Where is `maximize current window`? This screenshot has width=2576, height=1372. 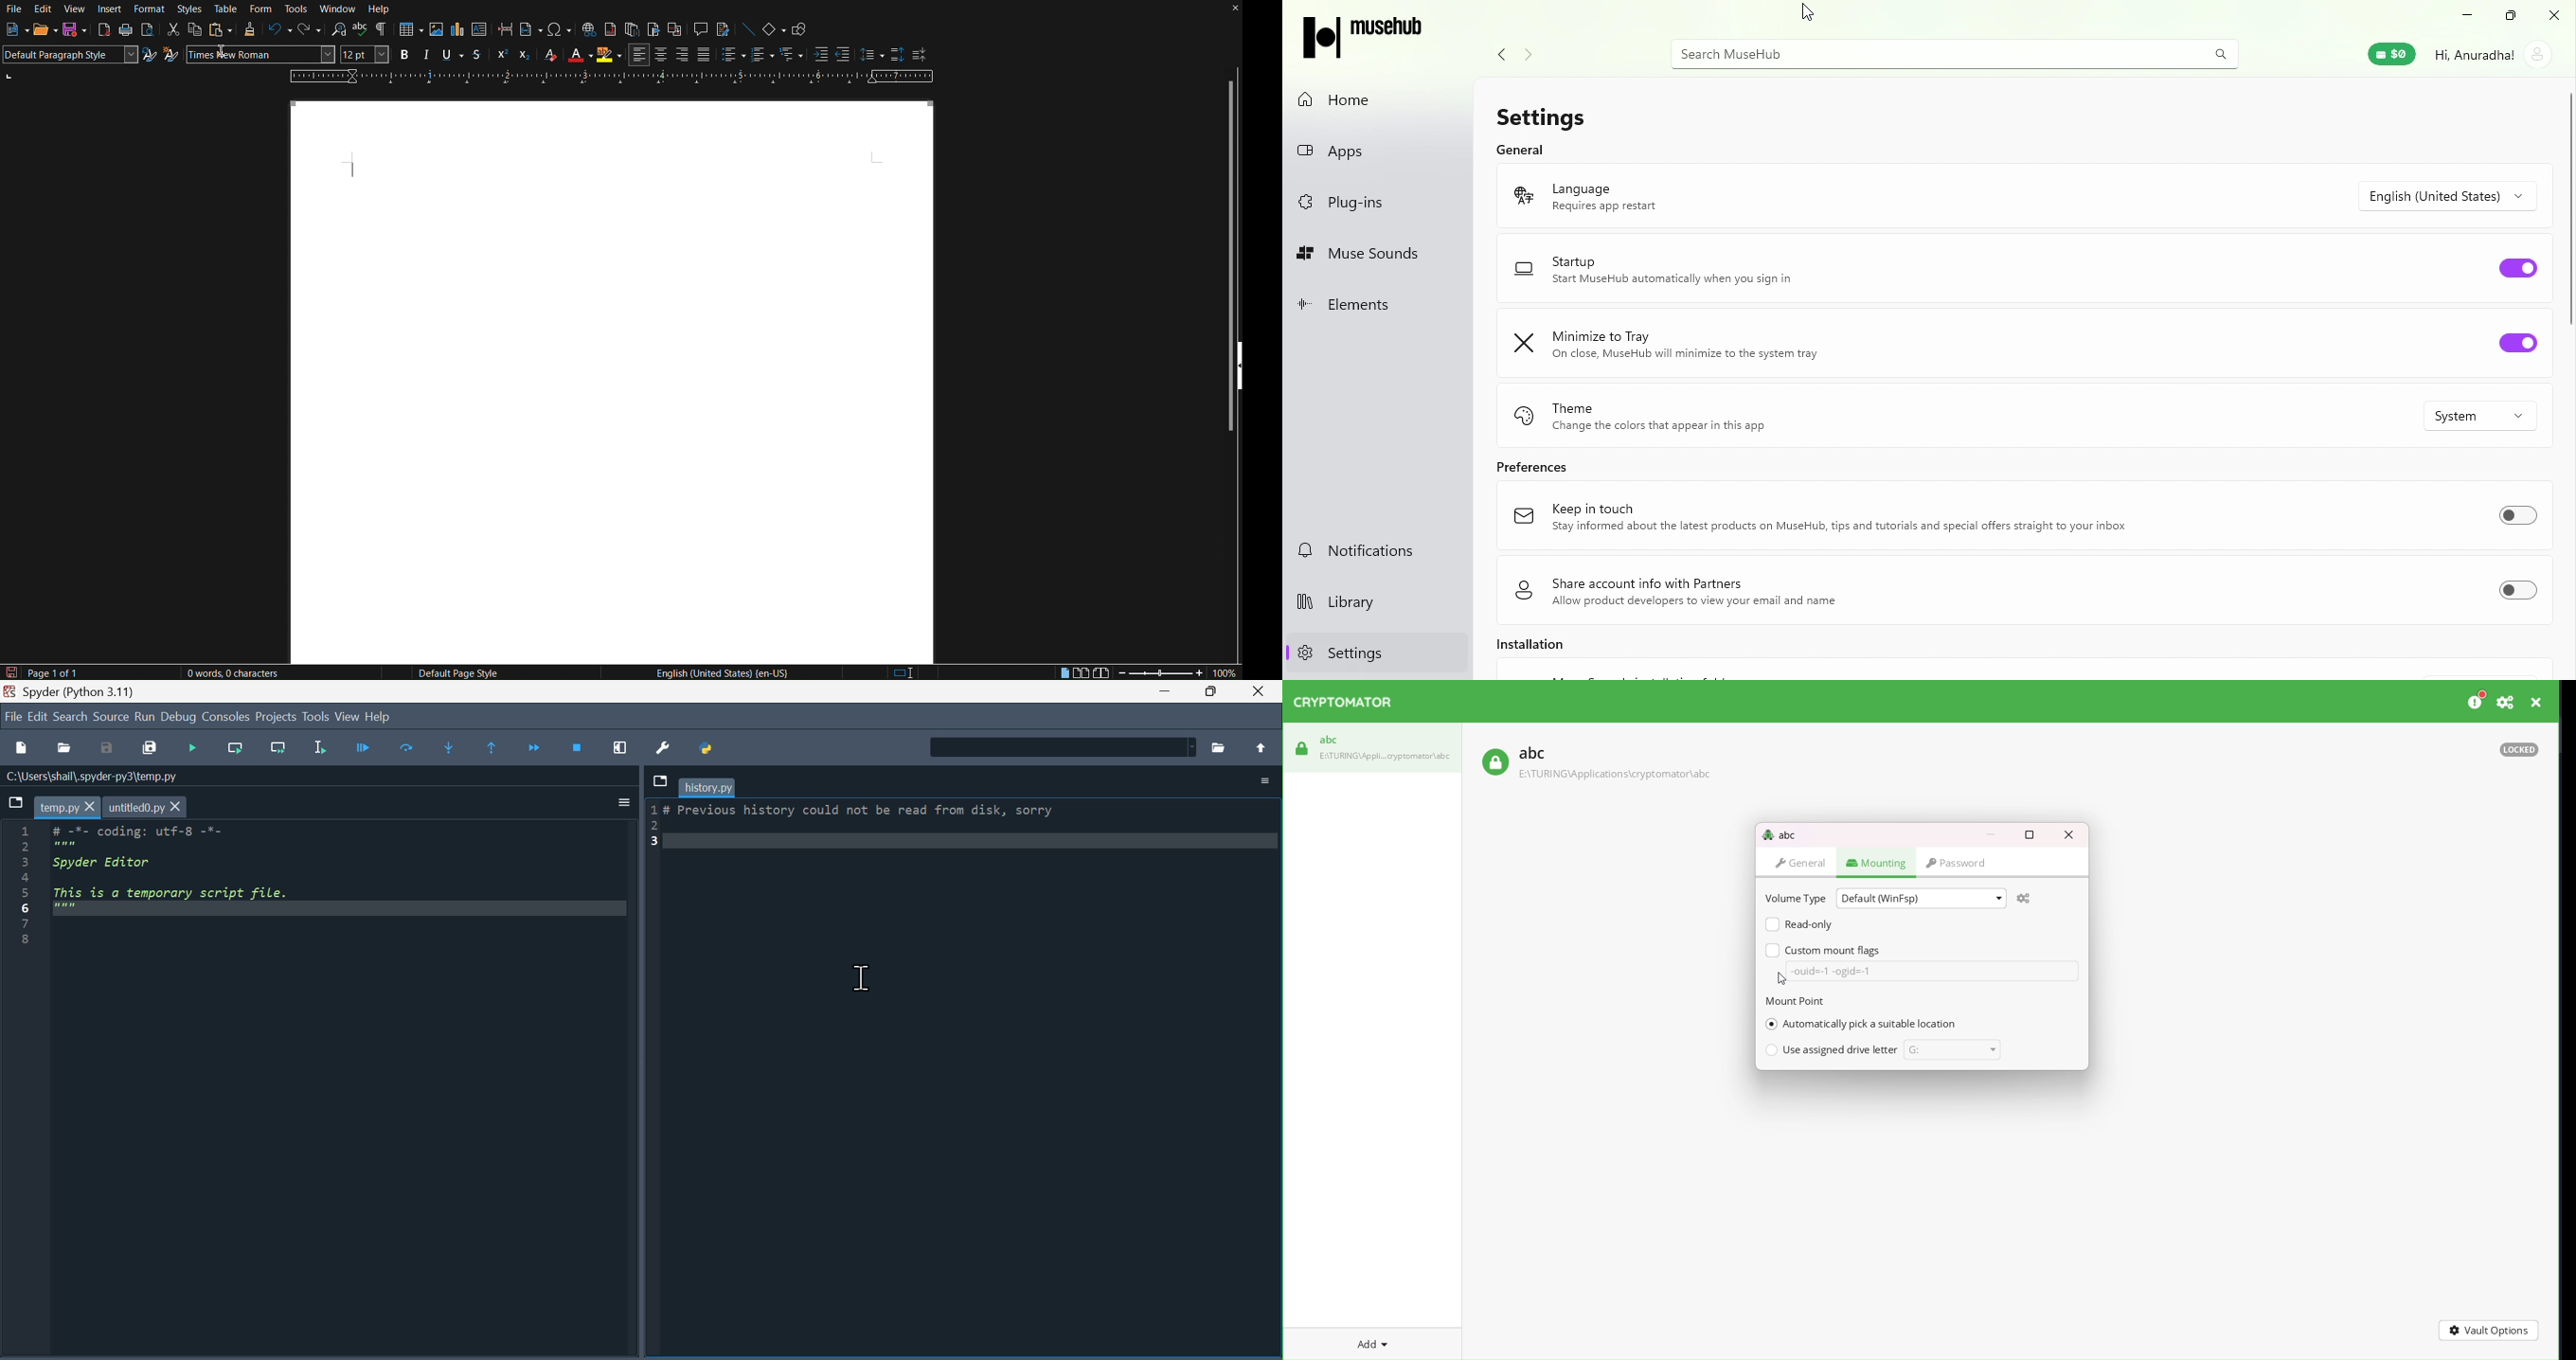 maximize current window is located at coordinates (625, 745).